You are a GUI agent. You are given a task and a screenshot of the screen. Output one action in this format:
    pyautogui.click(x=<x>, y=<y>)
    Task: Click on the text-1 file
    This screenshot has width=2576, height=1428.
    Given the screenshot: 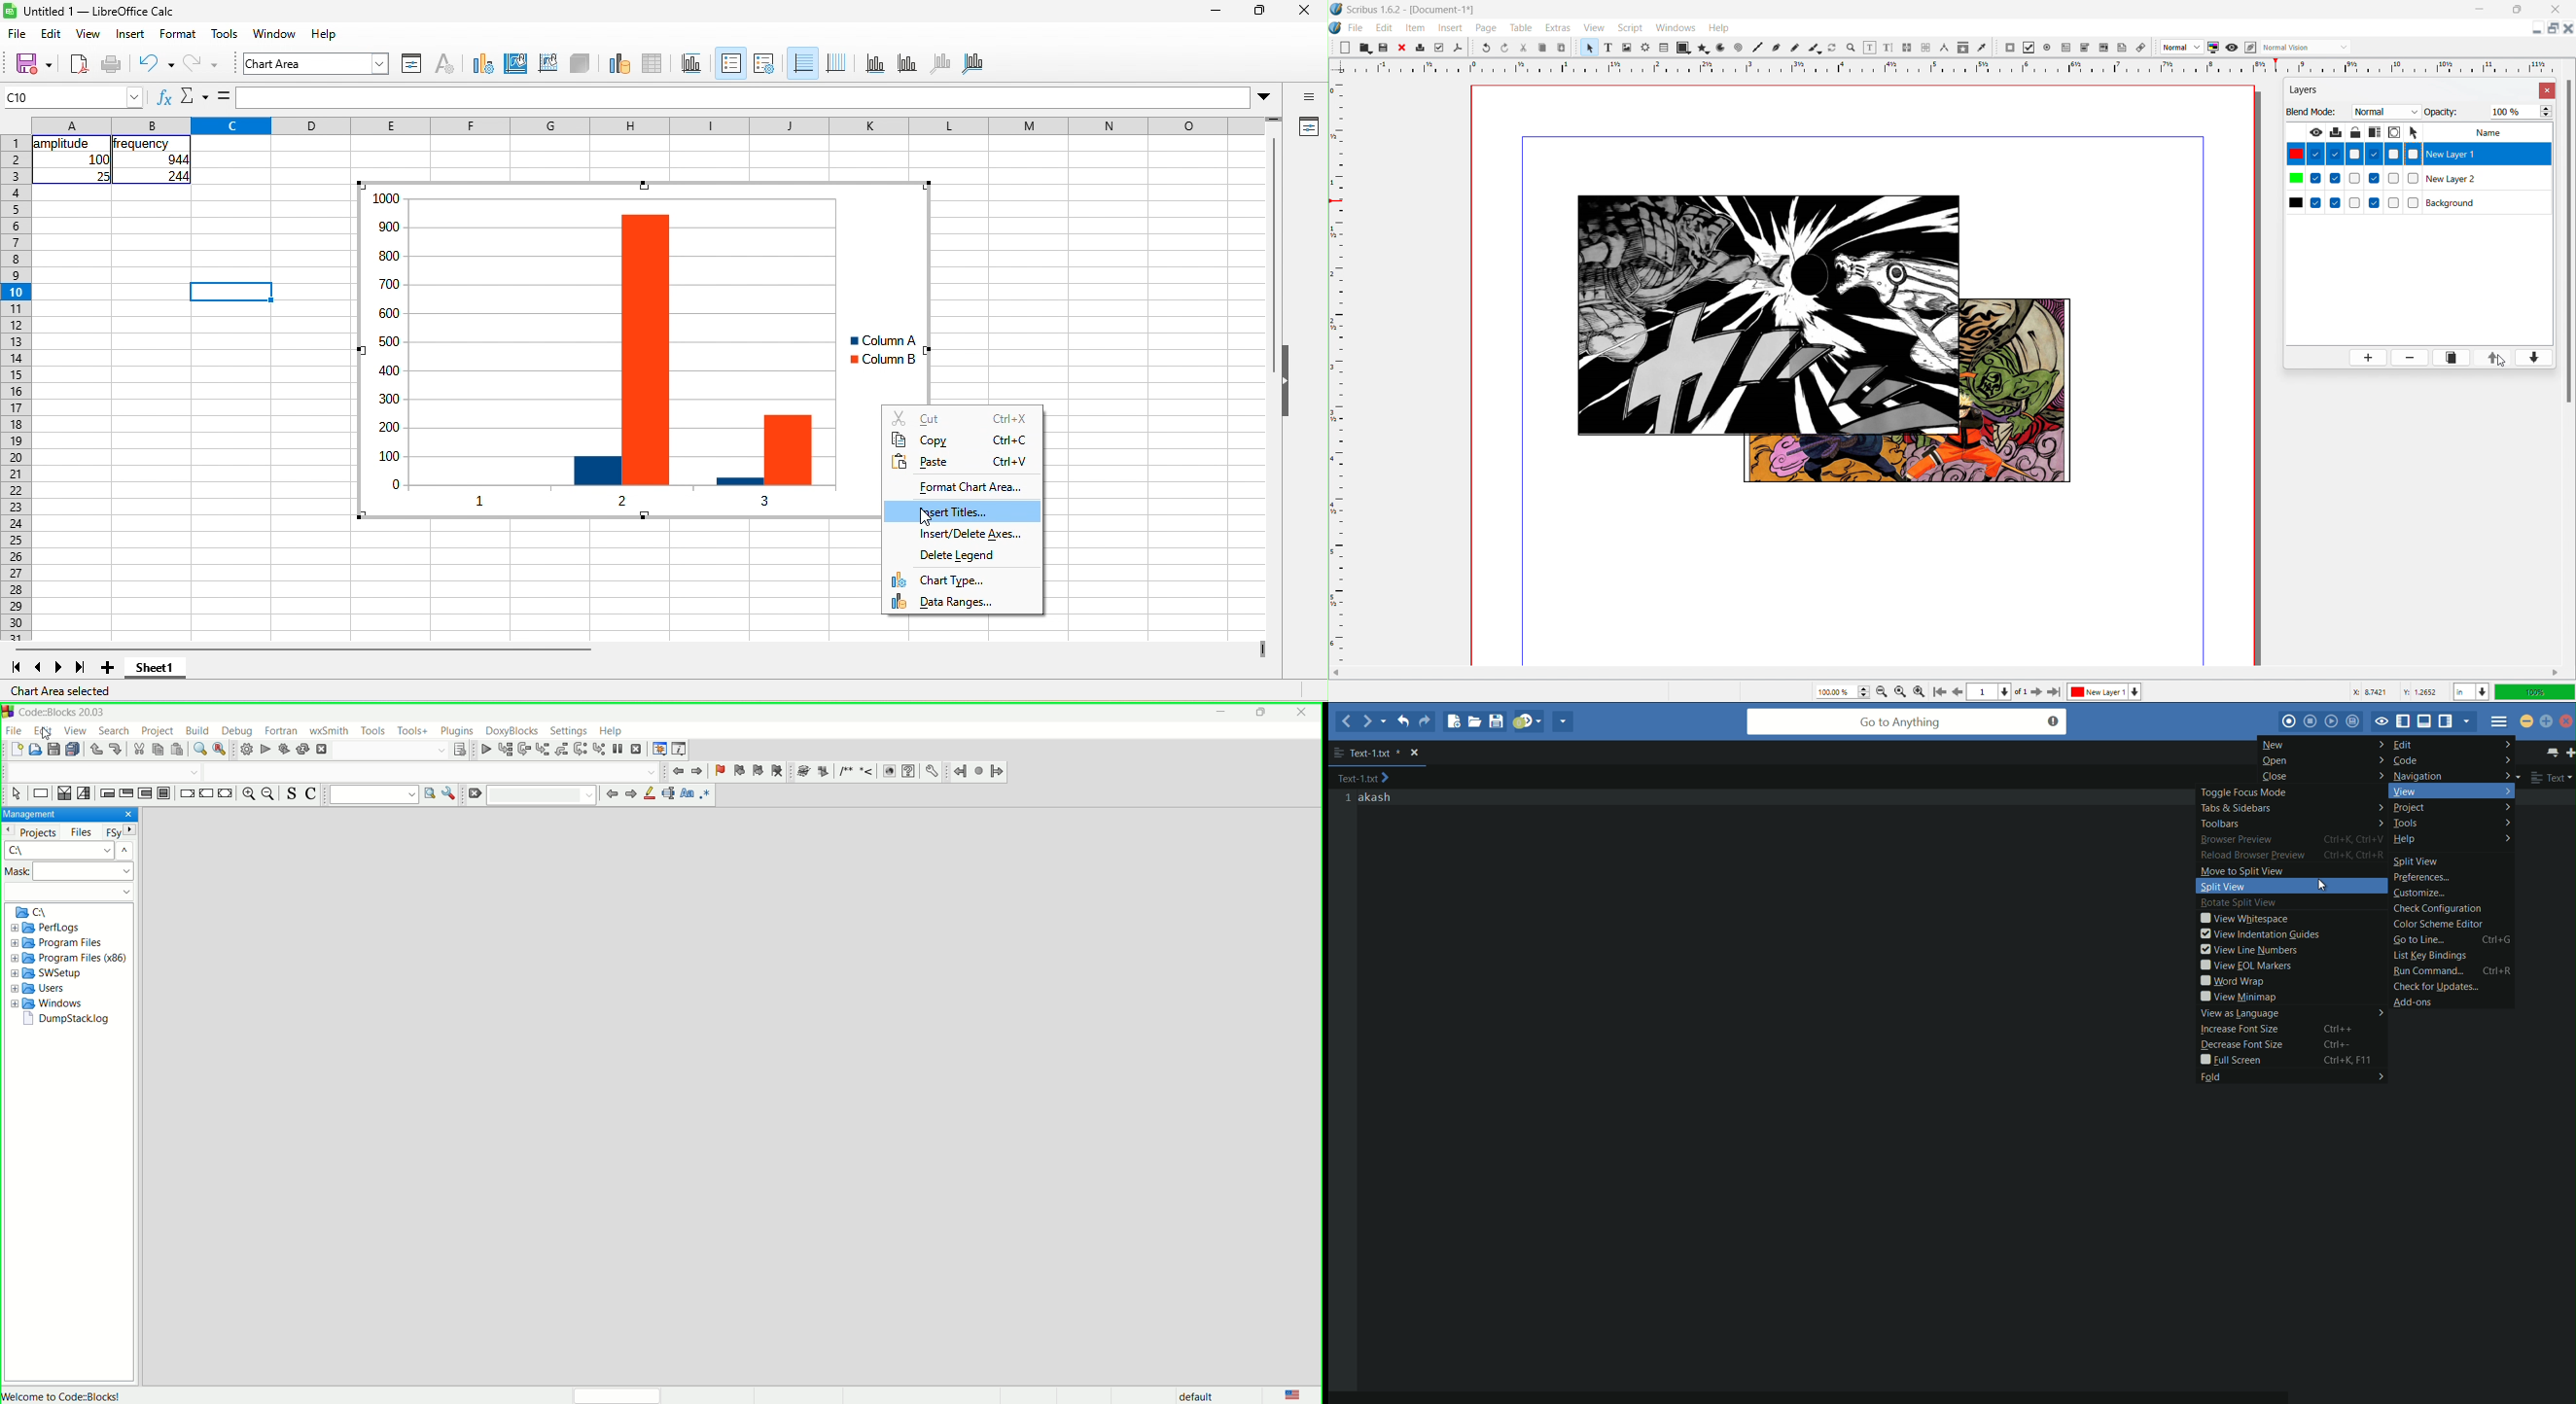 What is the action you would take?
    pyautogui.click(x=1364, y=778)
    